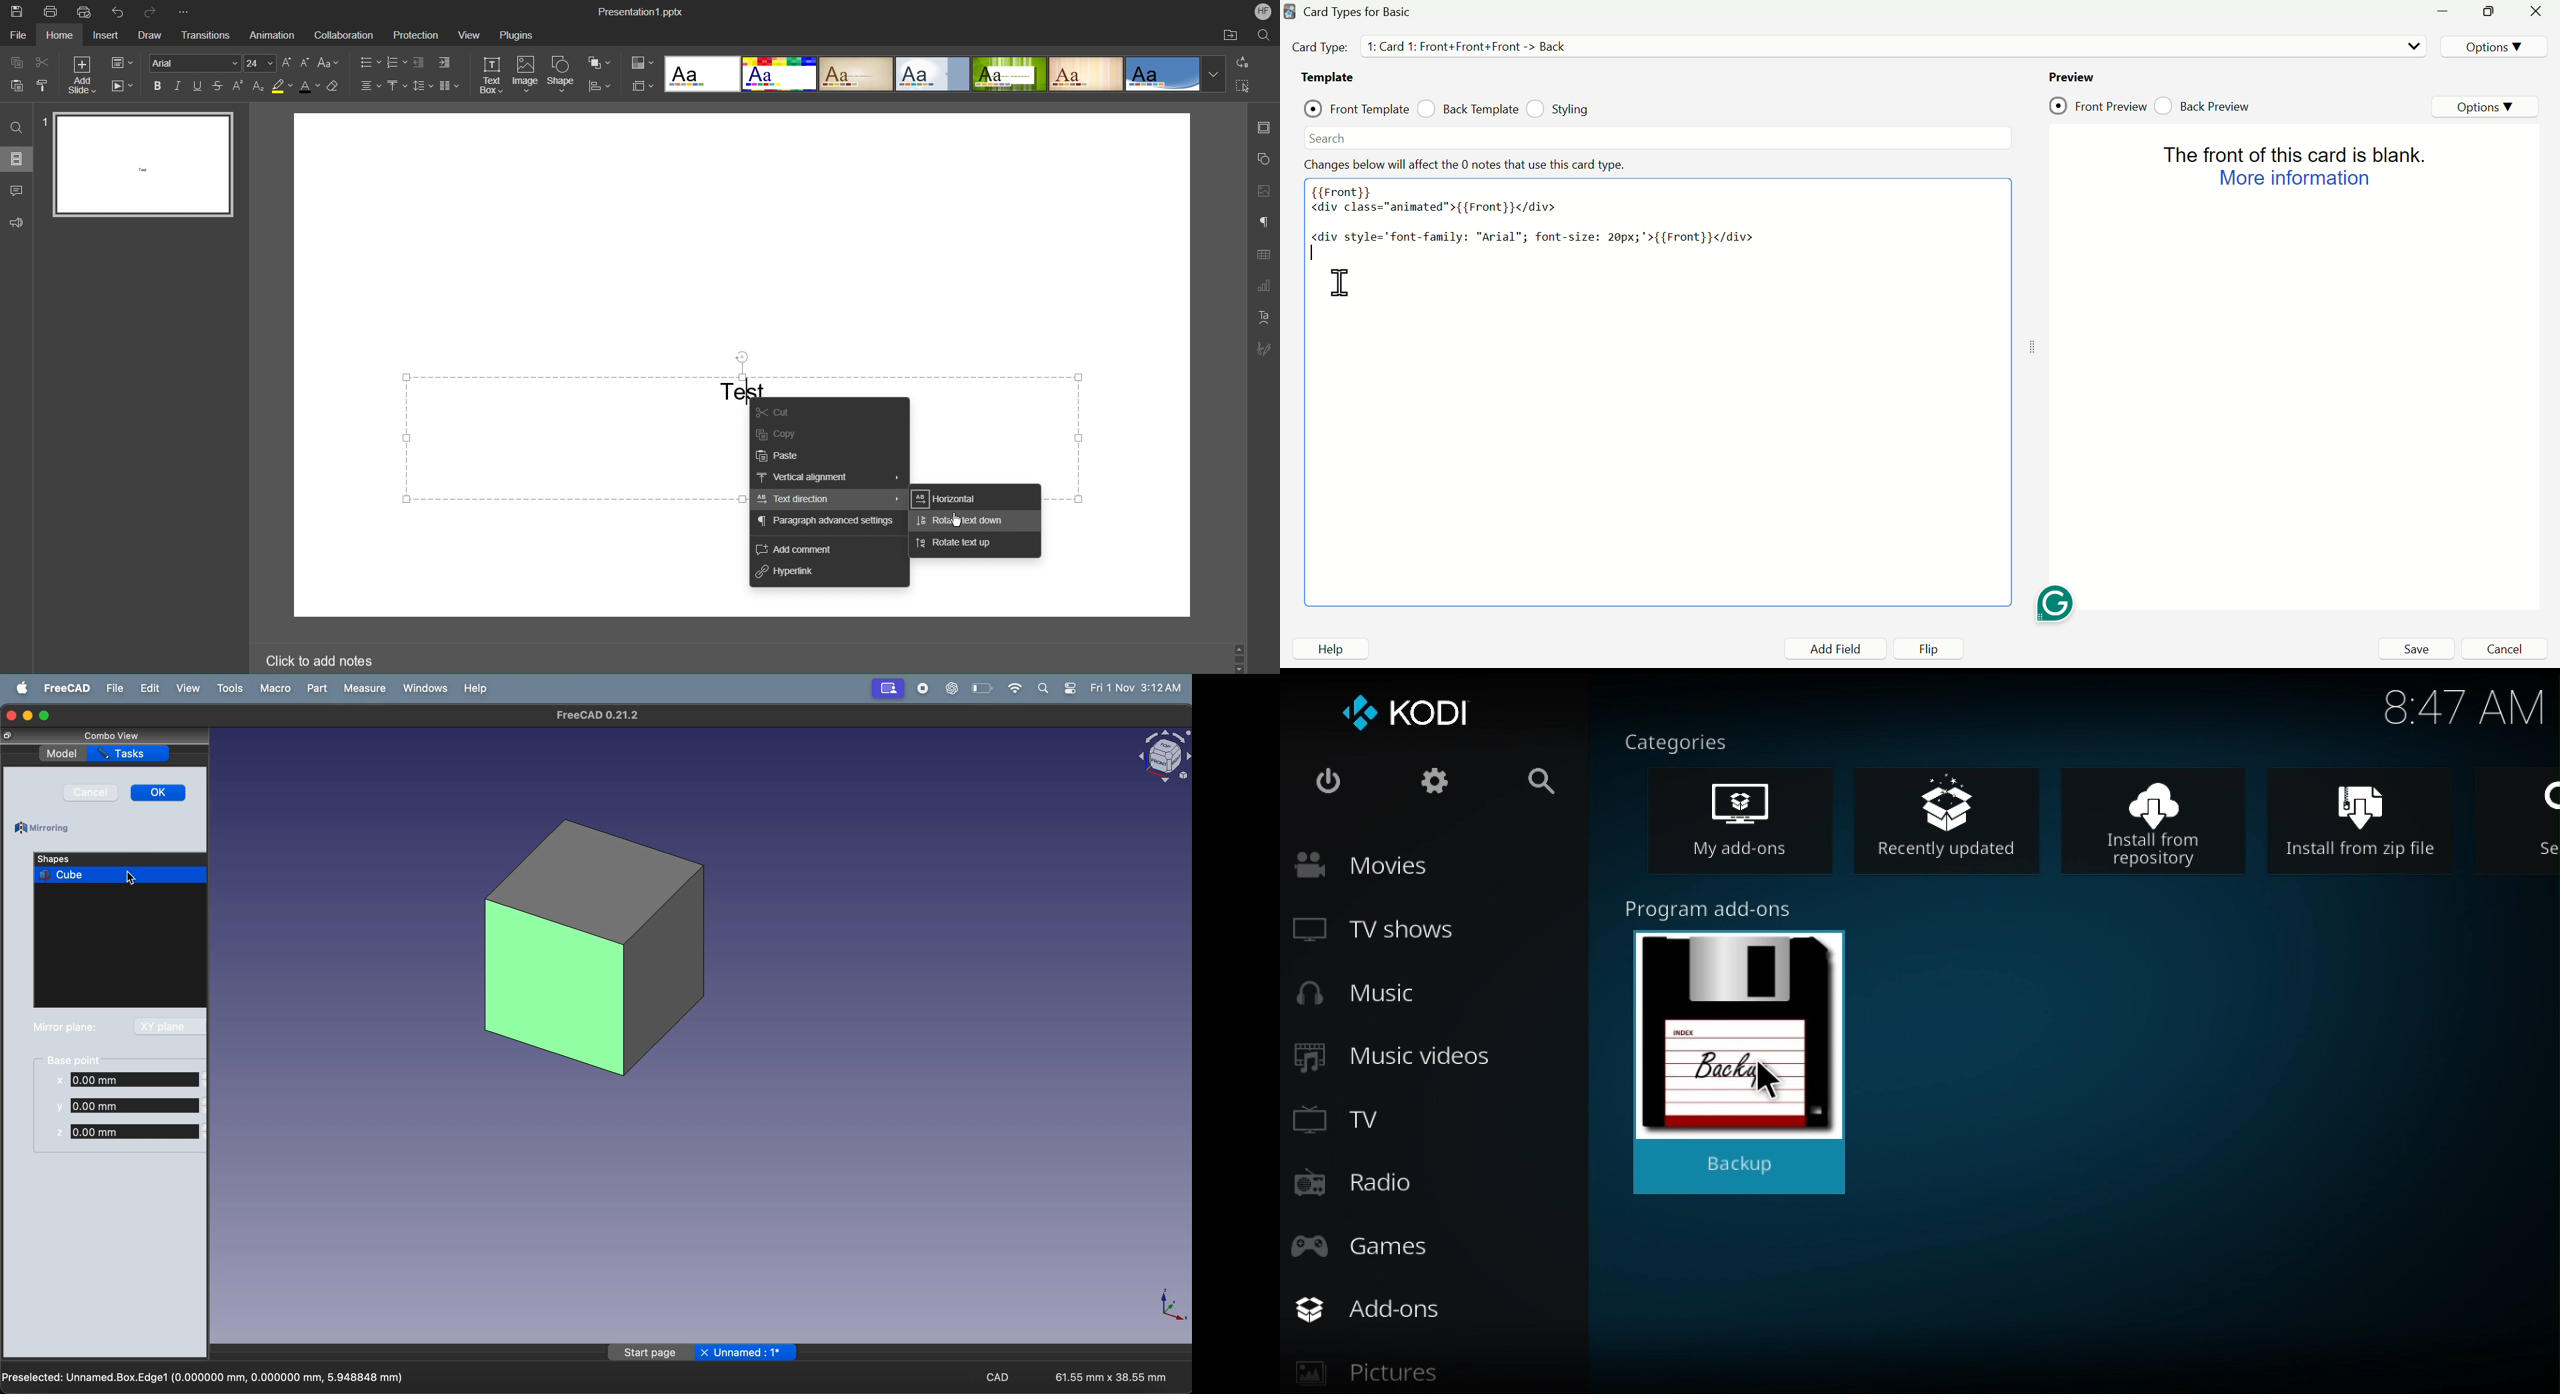 The height and width of the screenshot is (1400, 2576). Describe the element at coordinates (2487, 11) in the screenshot. I see `Maximize` at that location.